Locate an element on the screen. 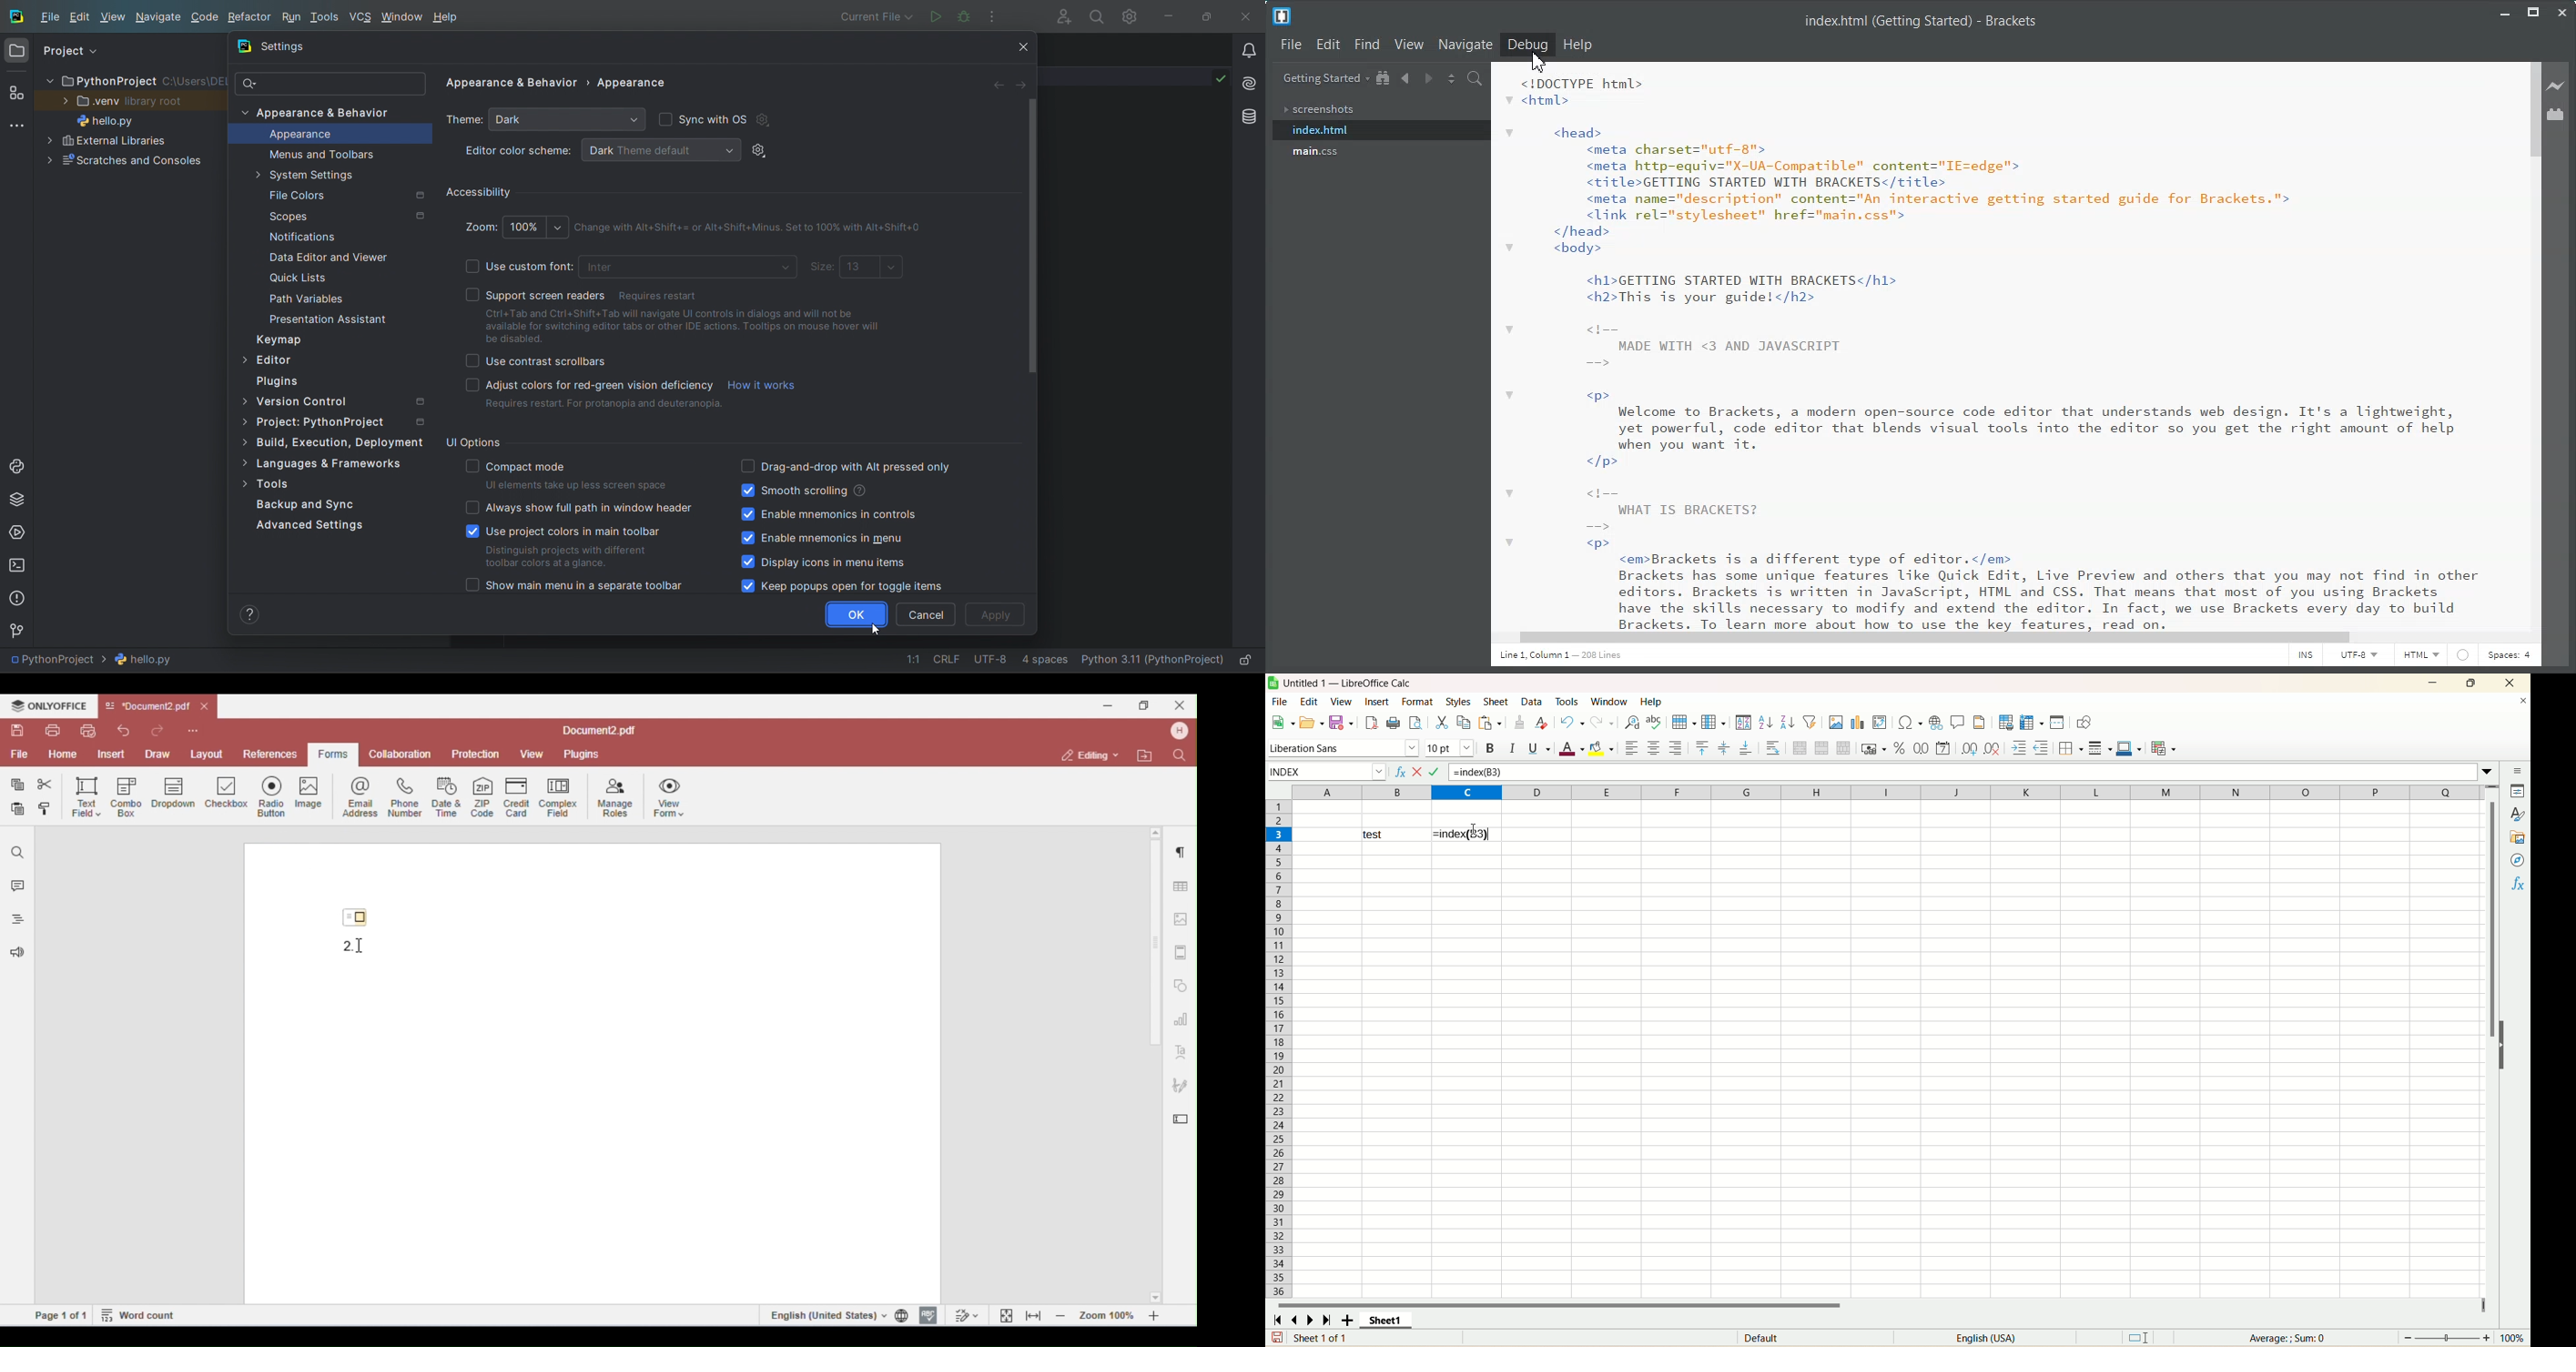 Image resolution: width=2576 pixels, height=1372 pixels. Scopes is located at coordinates (333, 219).